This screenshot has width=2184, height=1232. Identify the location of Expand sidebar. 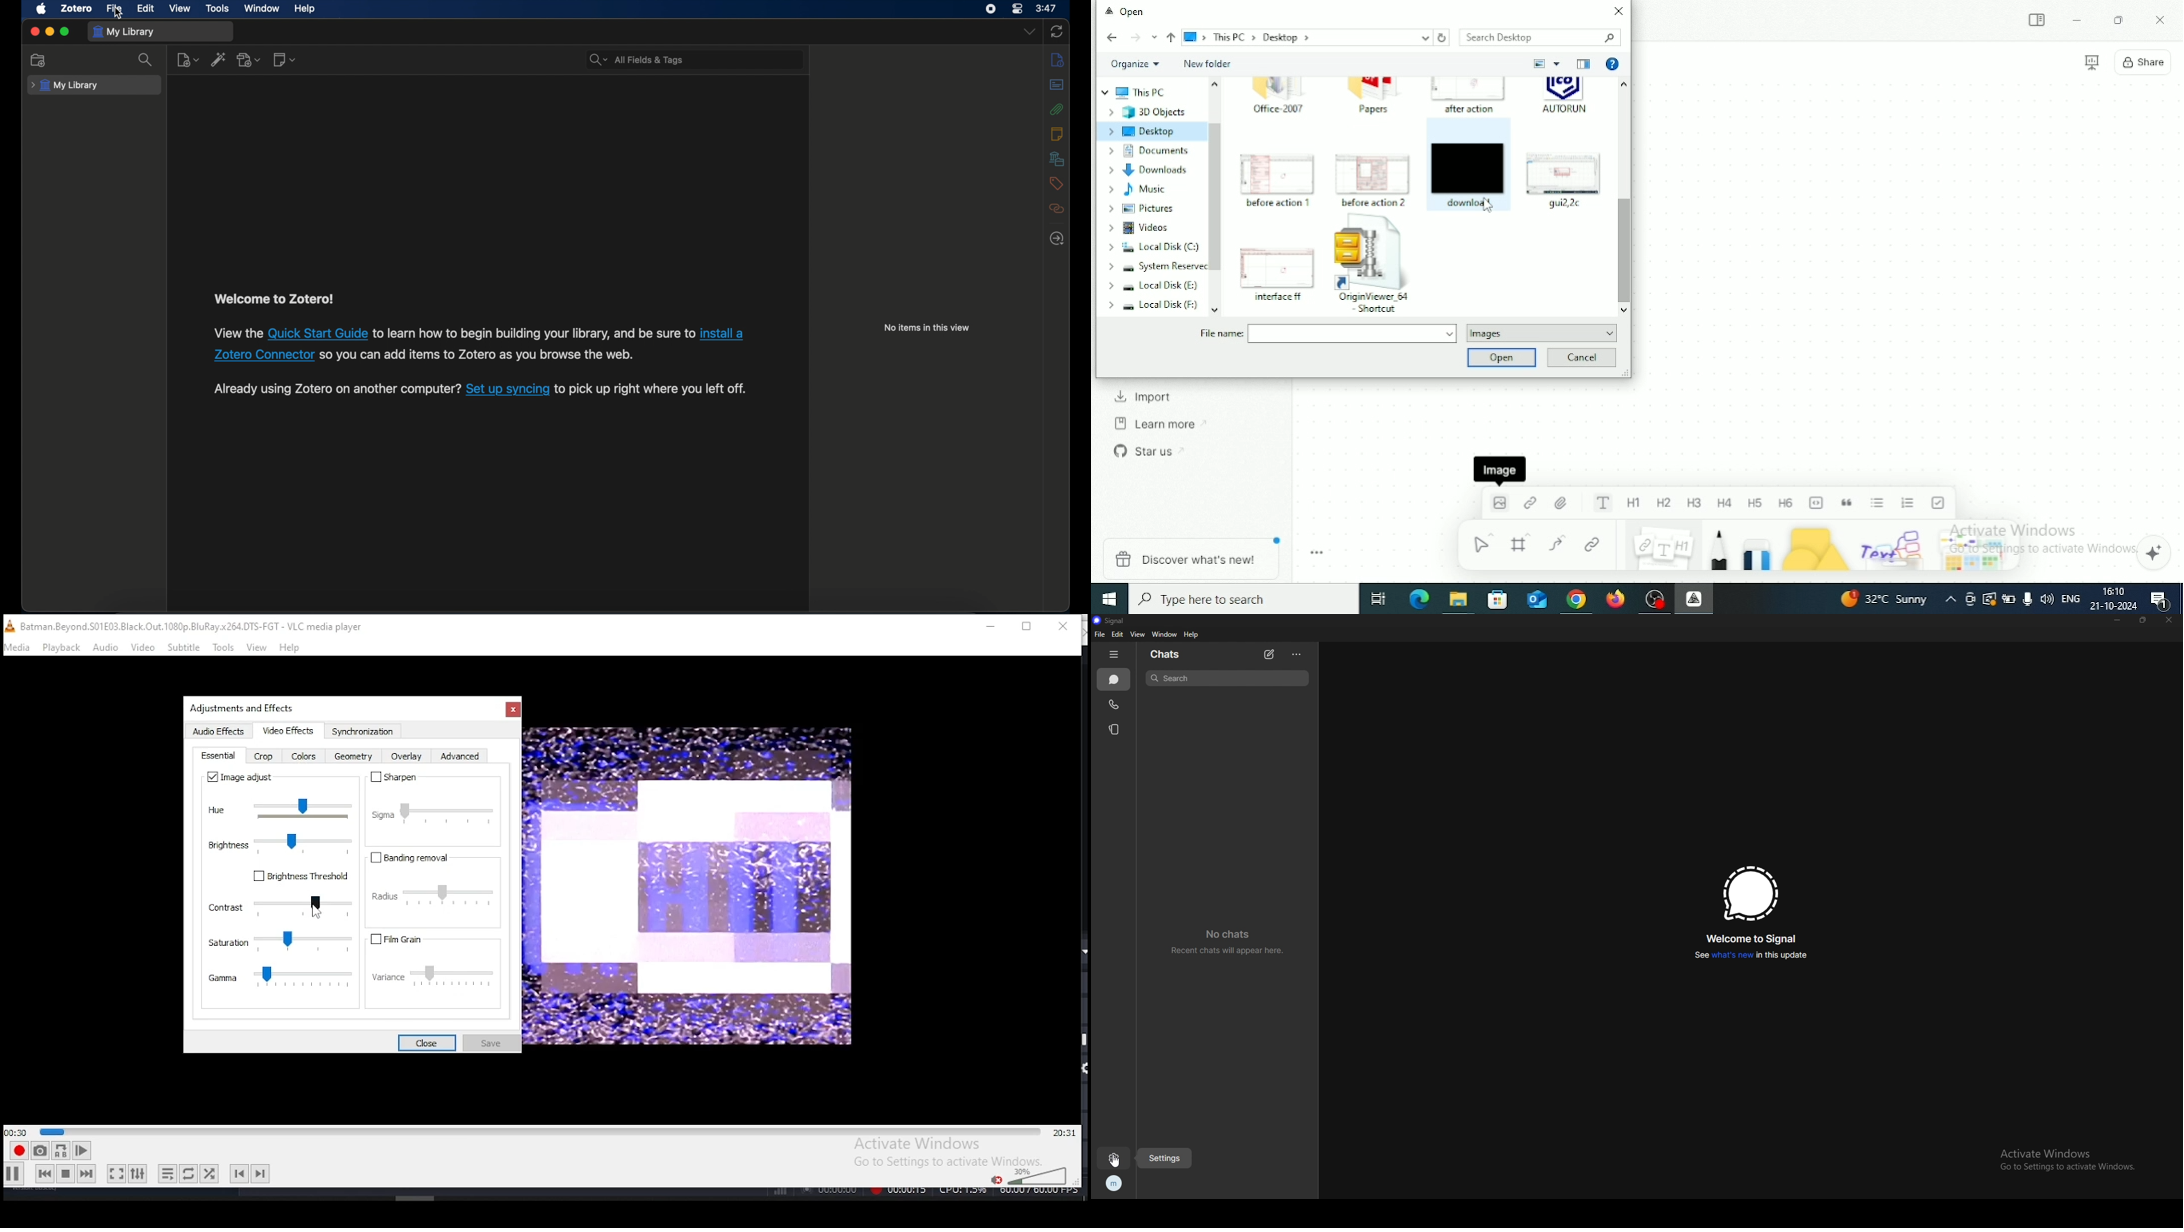
(2038, 21).